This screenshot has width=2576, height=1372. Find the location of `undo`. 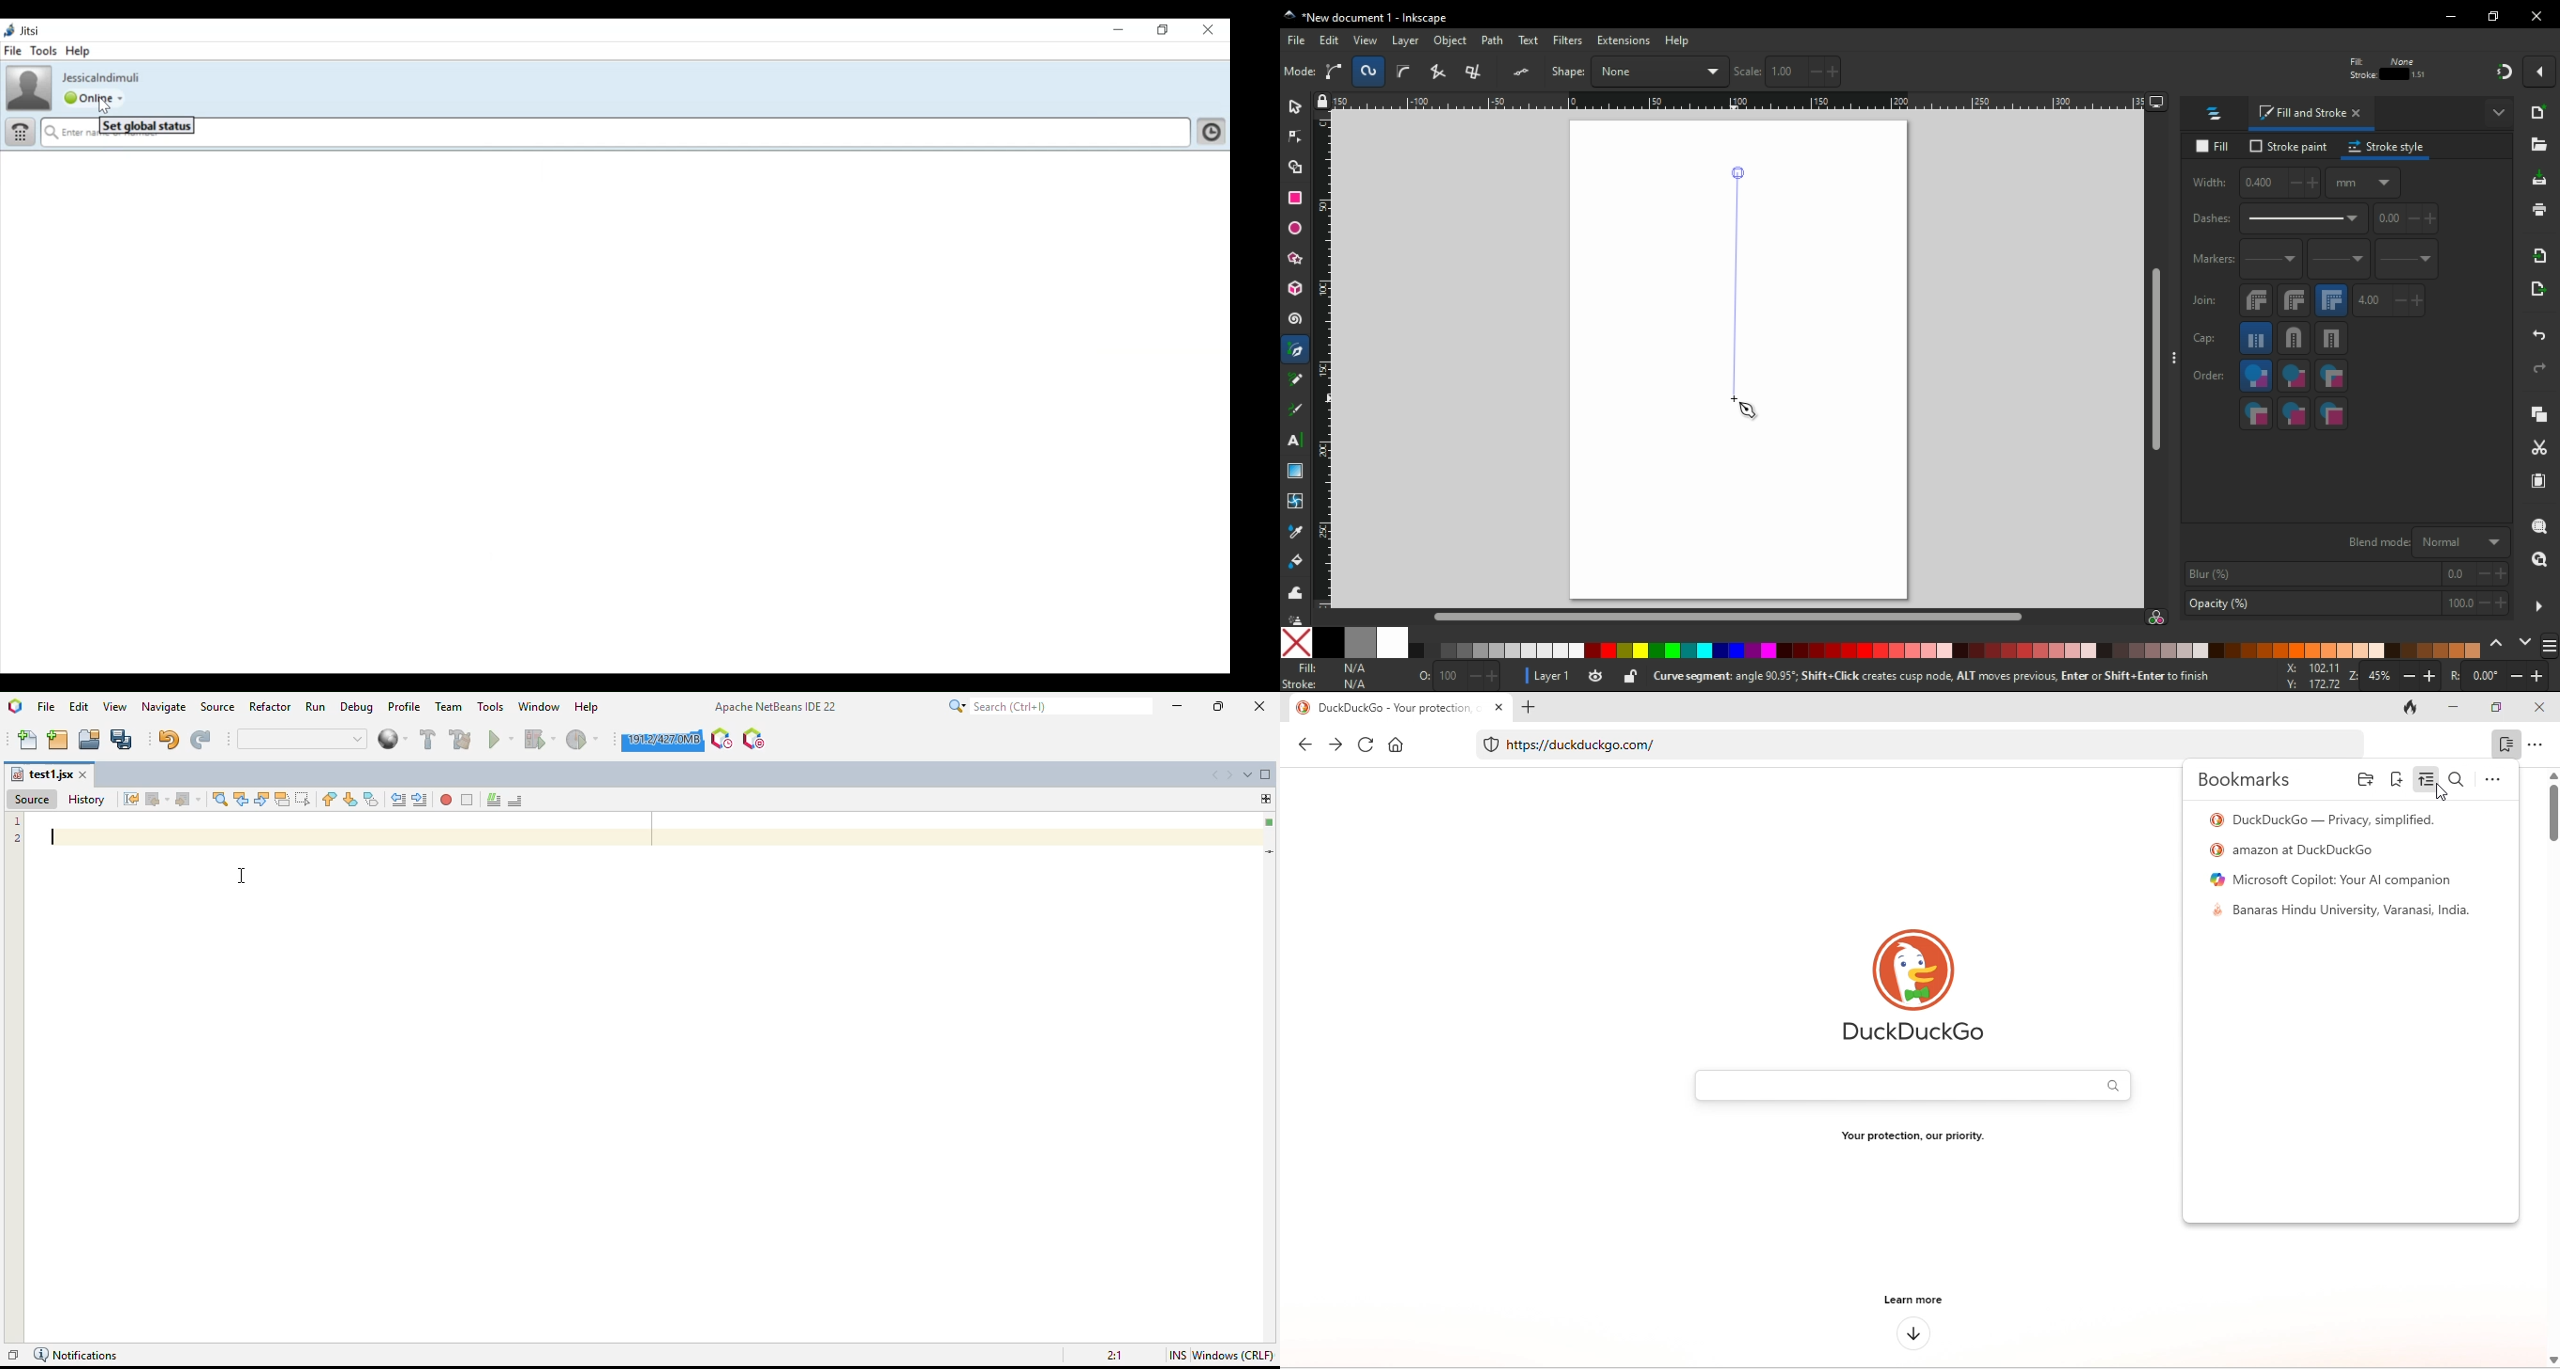

undo is located at coordinates (2541, 332).